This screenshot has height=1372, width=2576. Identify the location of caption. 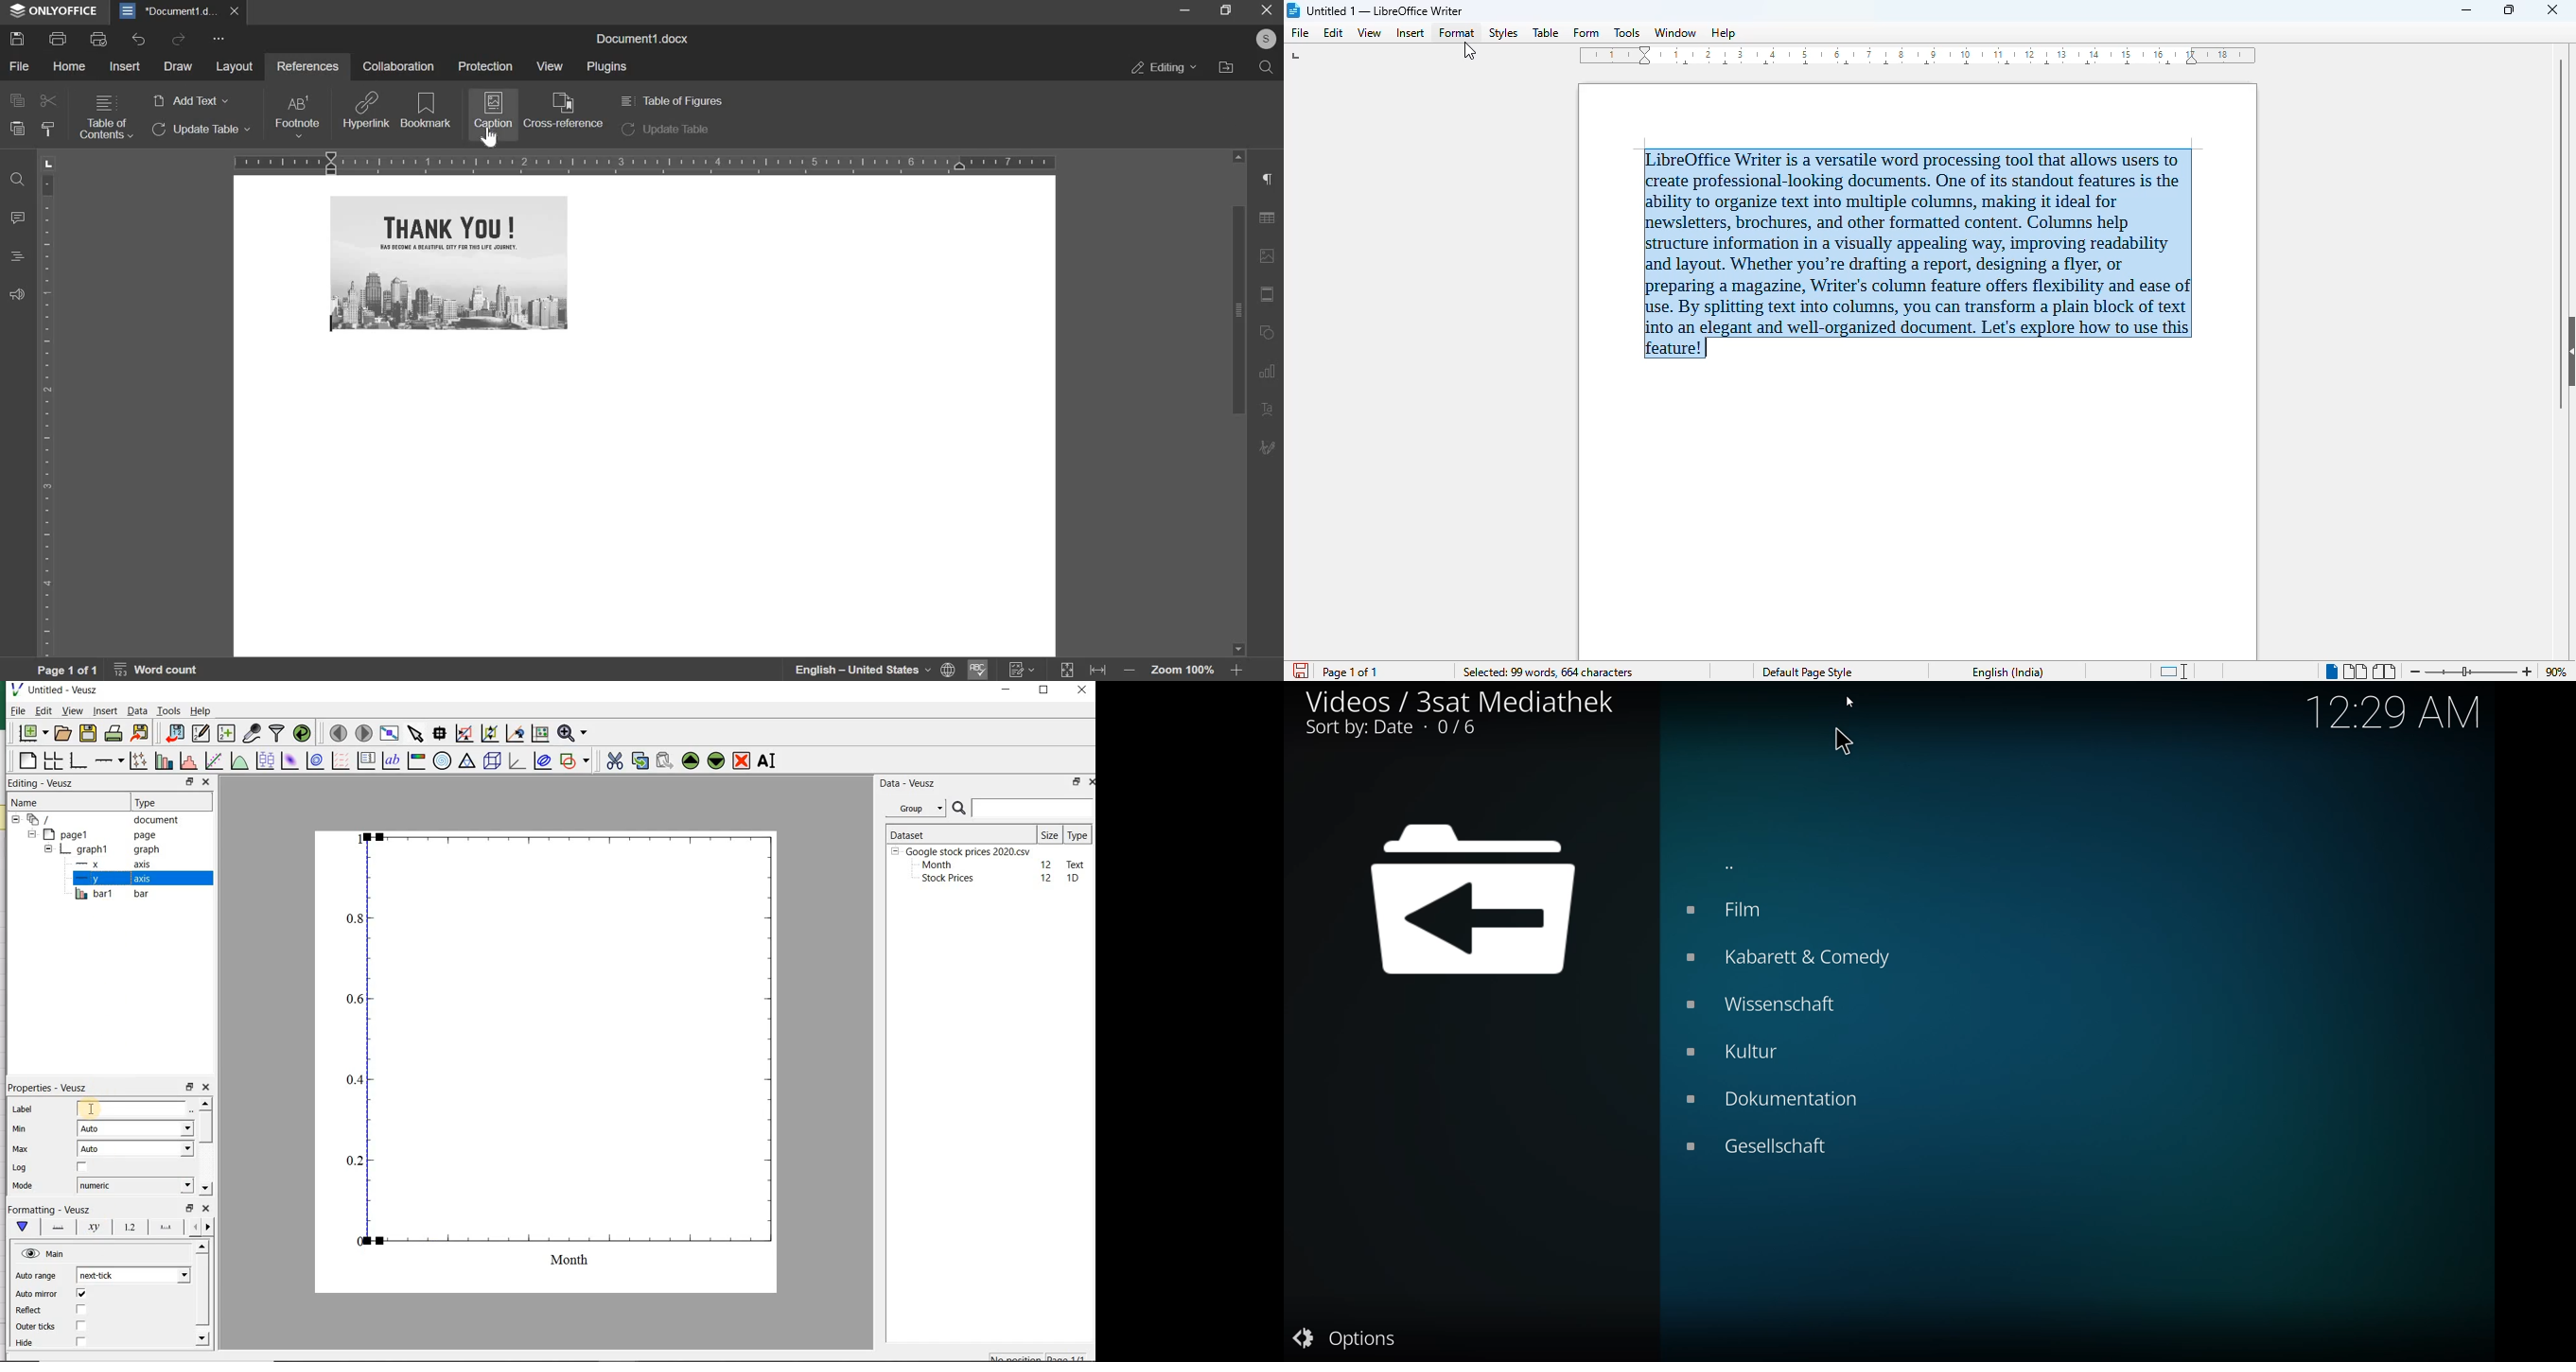
(494, 115).